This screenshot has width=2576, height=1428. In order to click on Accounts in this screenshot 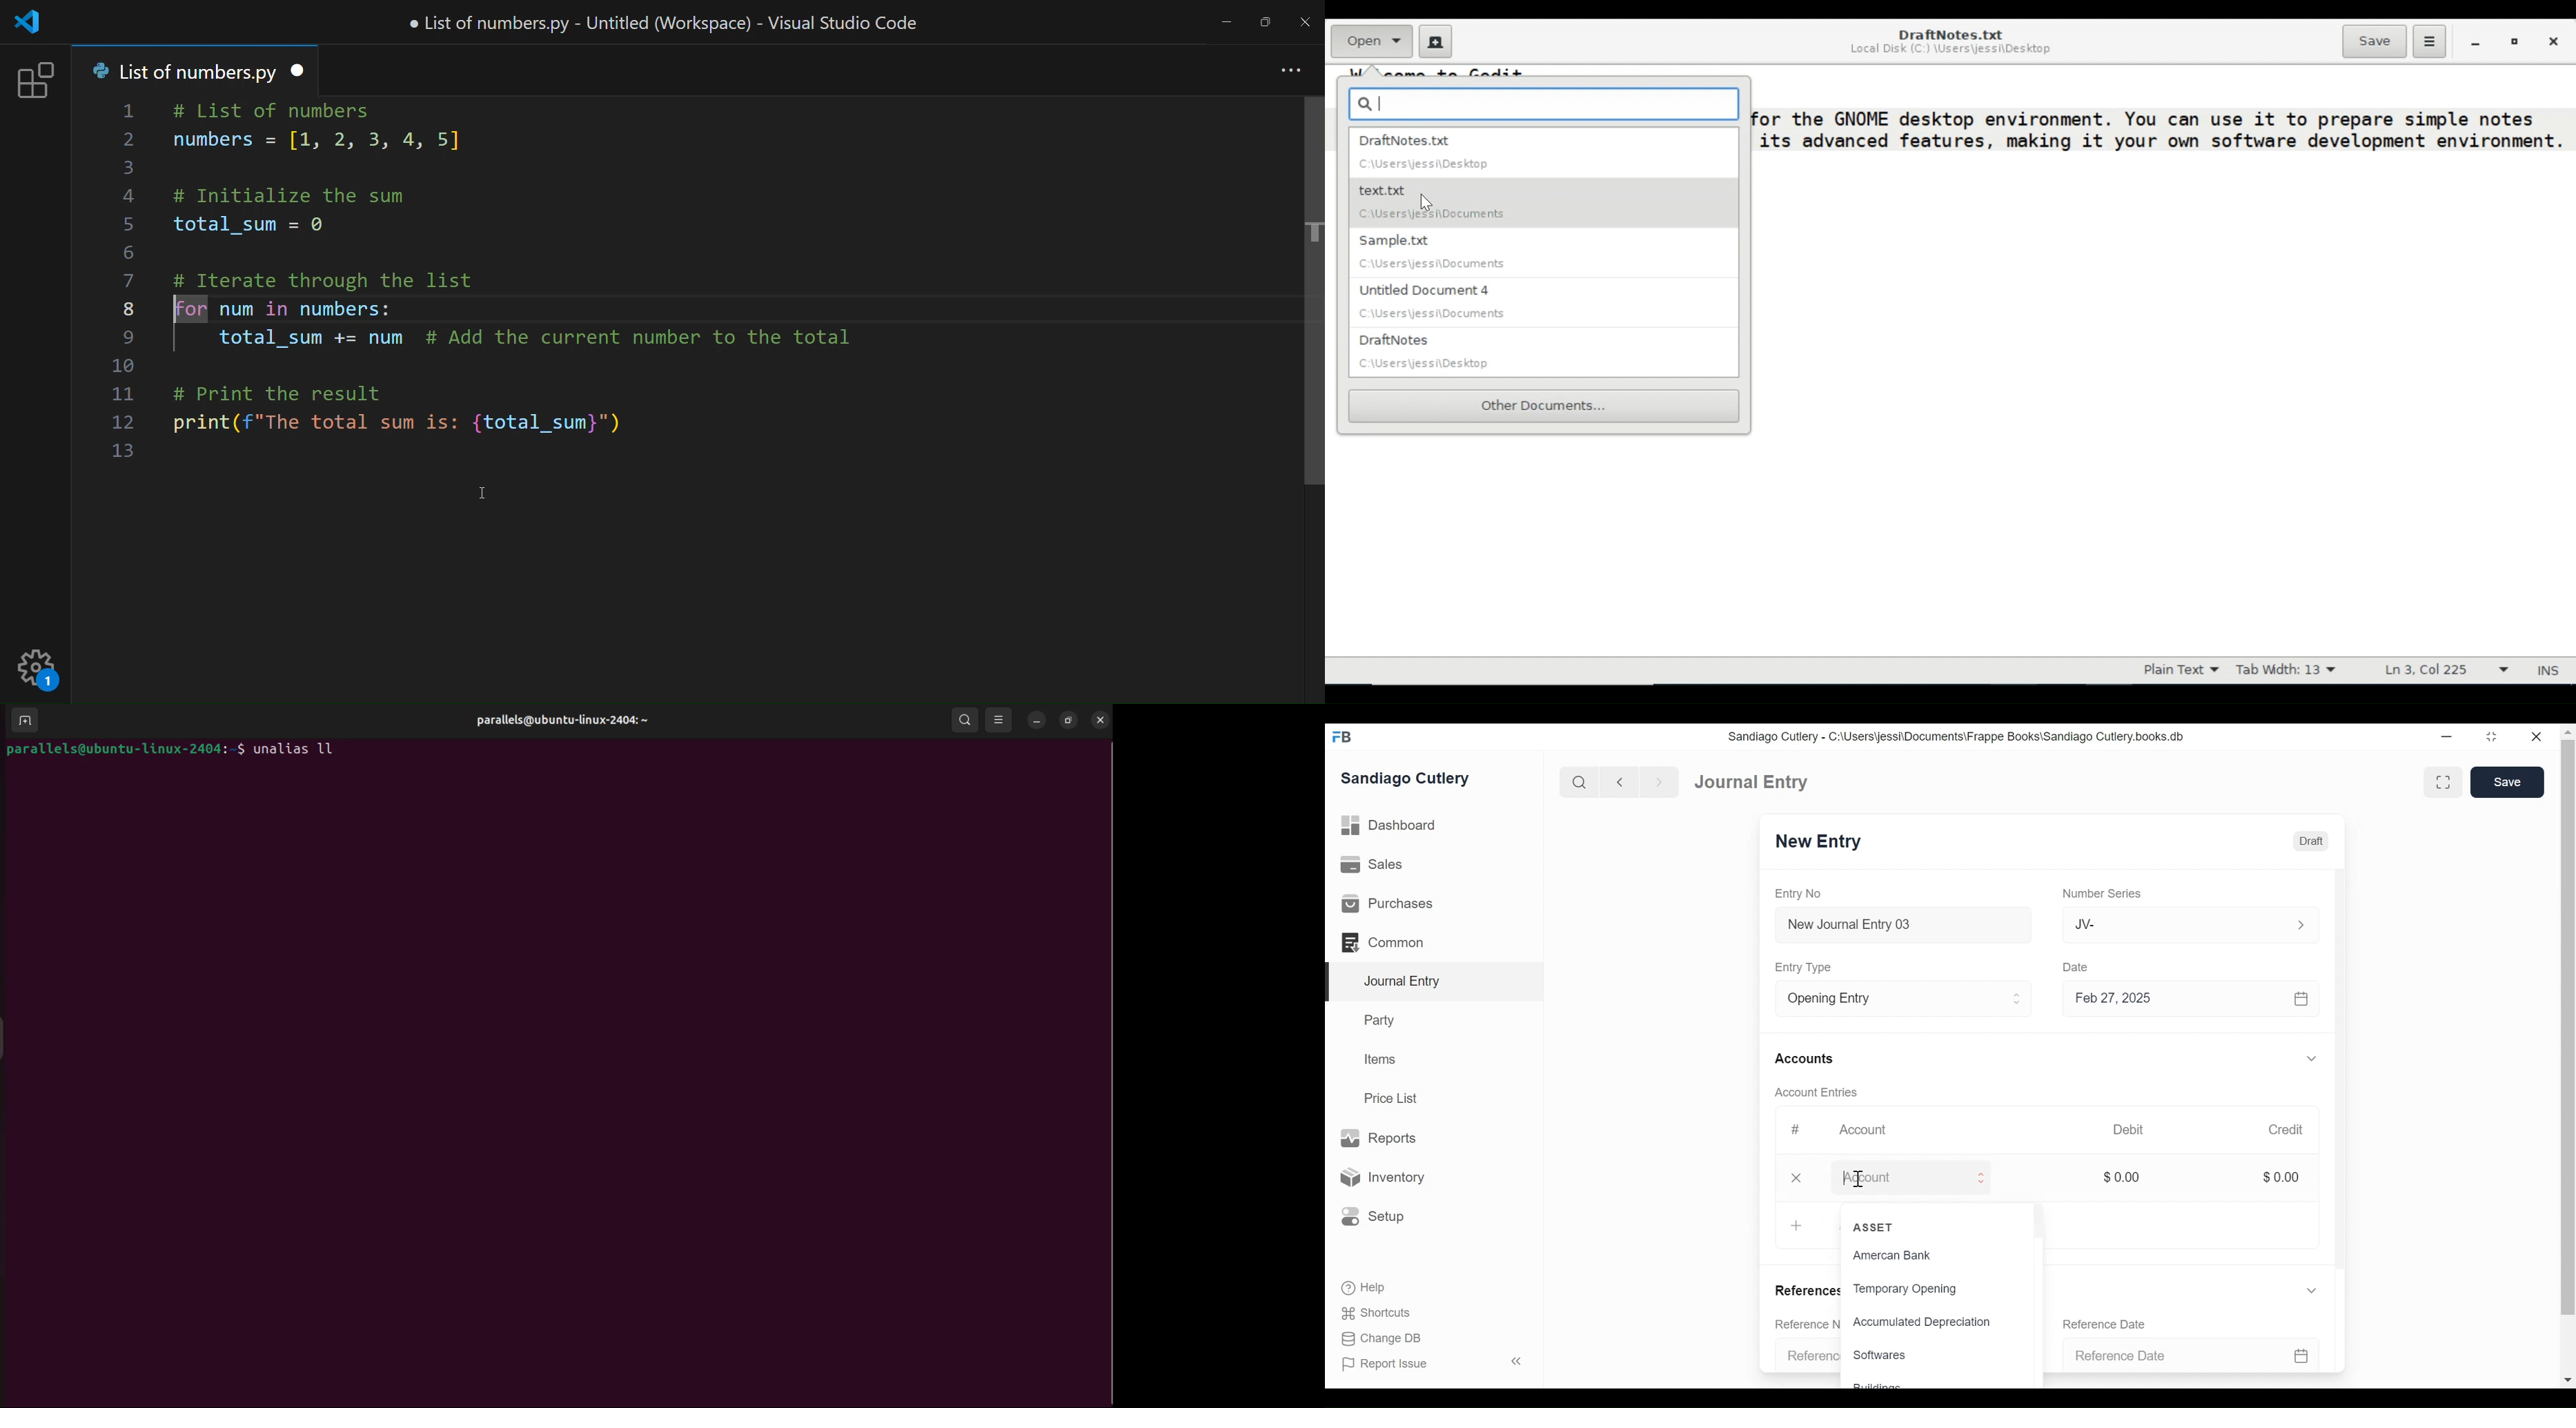, I will do `click(1803, 1059)`.